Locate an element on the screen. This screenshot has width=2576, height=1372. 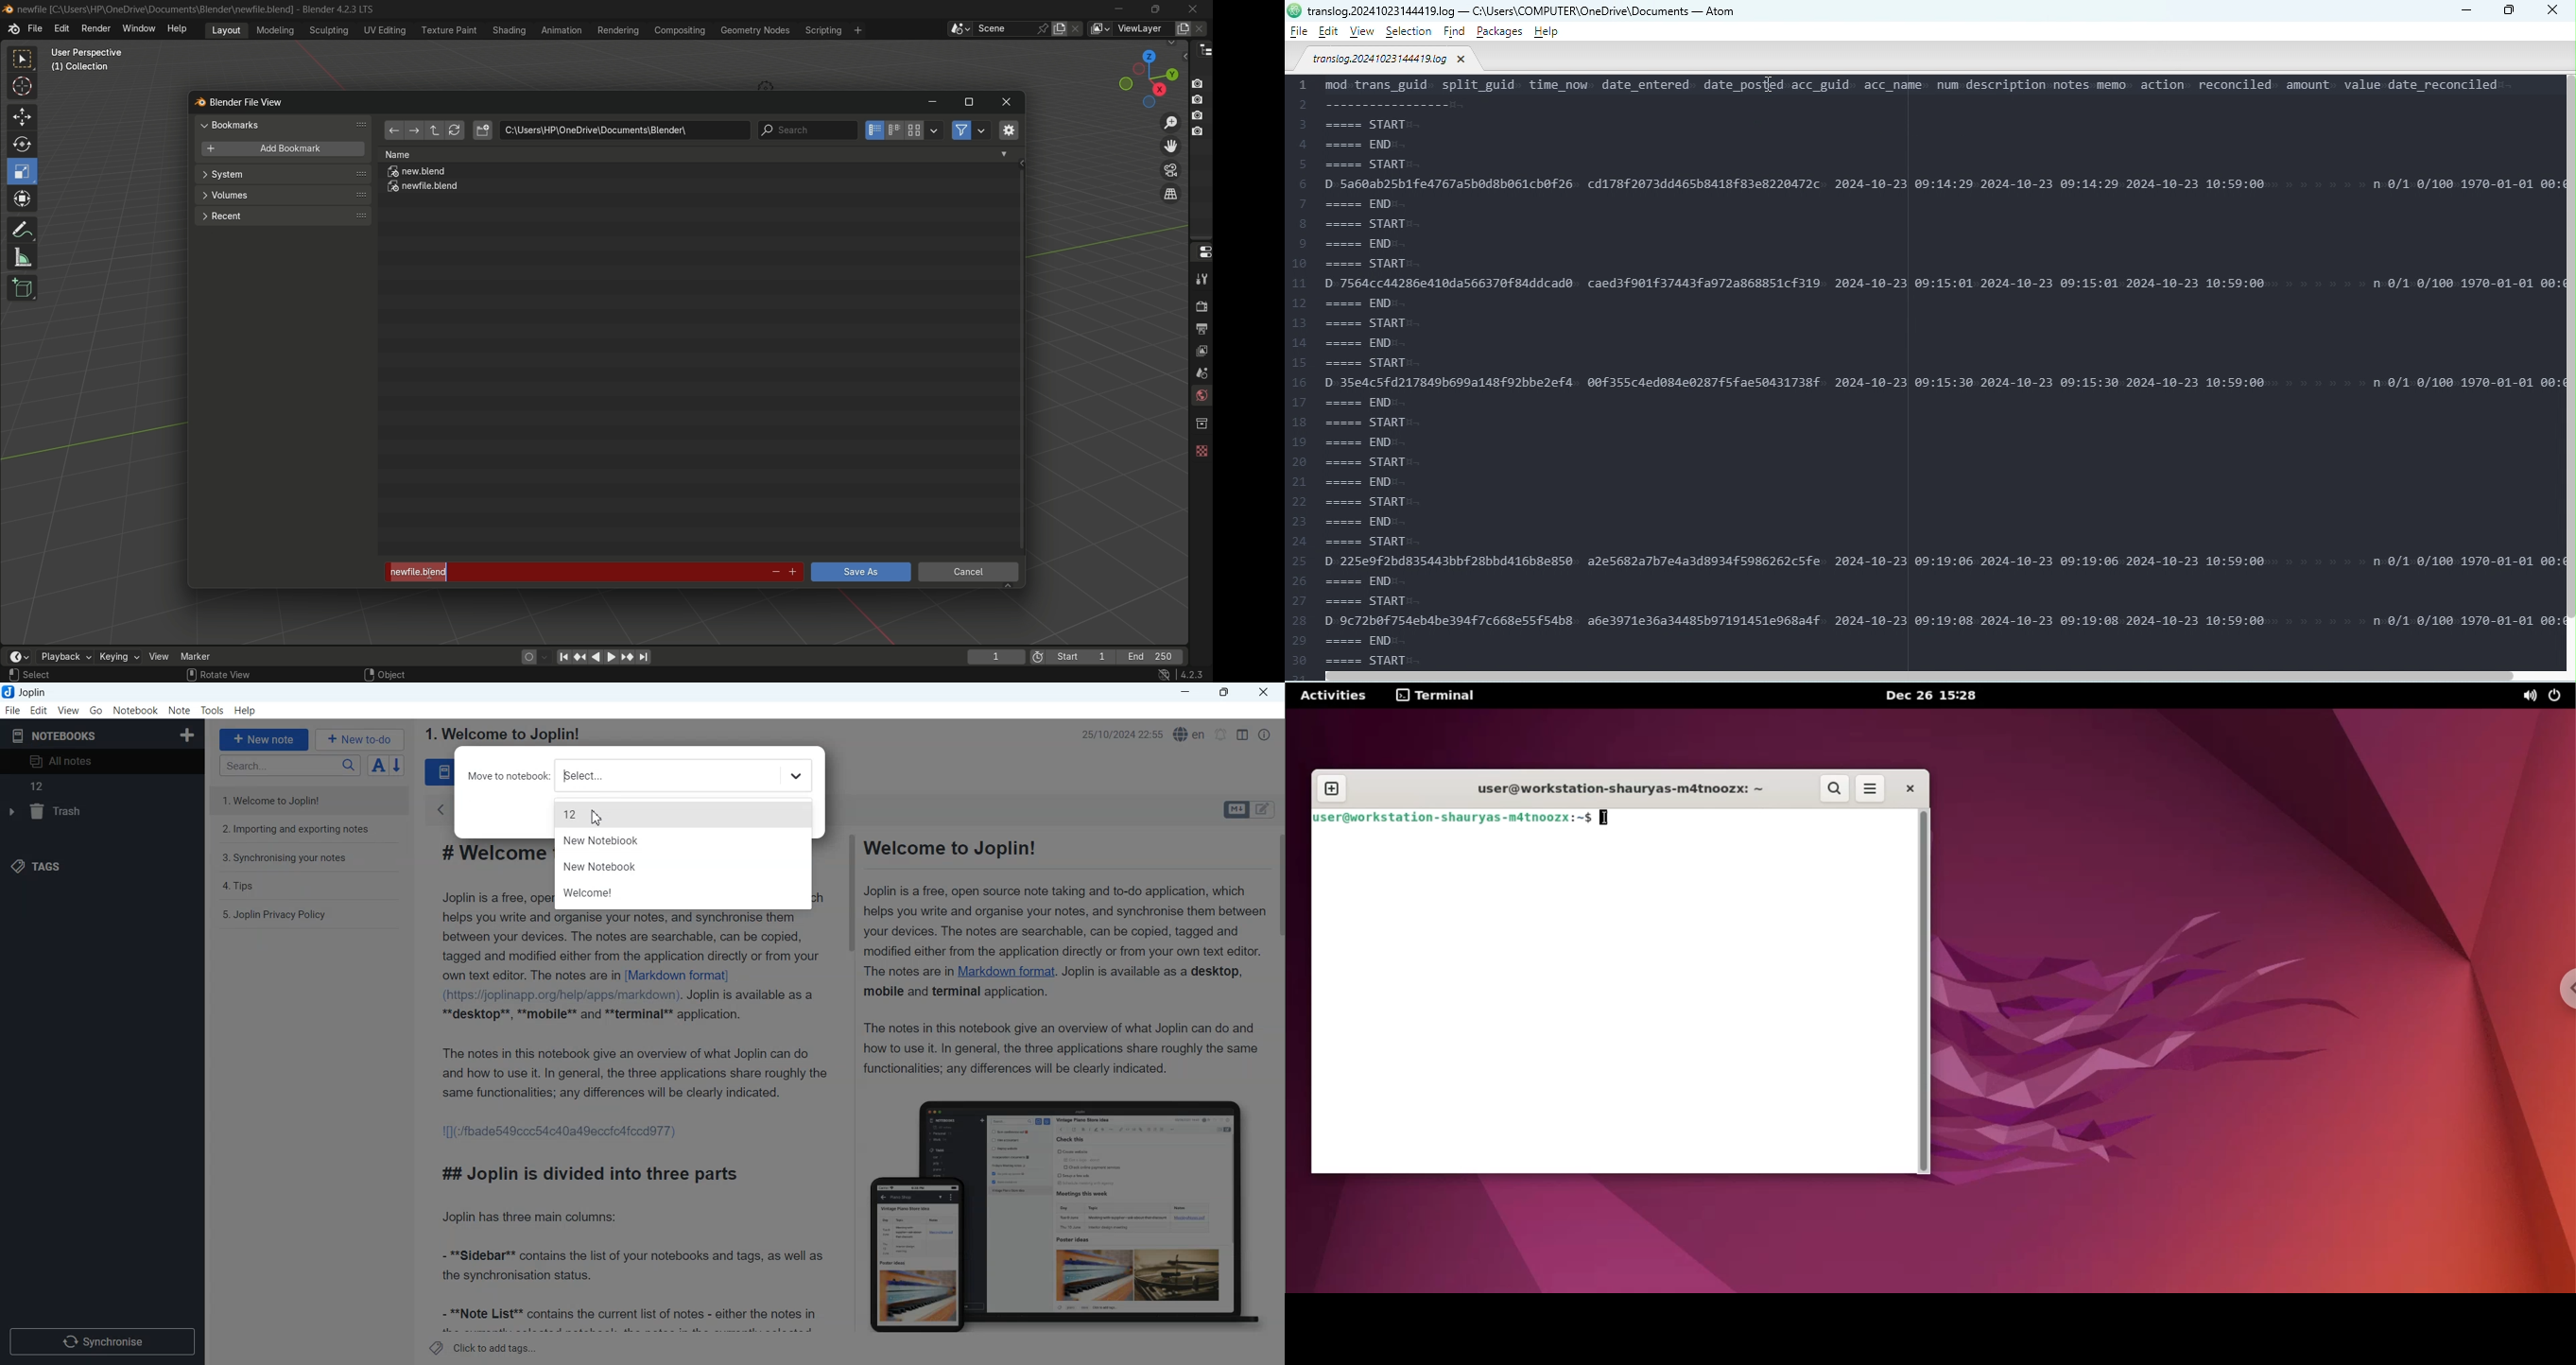
Welcome! is located at coordinates (683, 893).